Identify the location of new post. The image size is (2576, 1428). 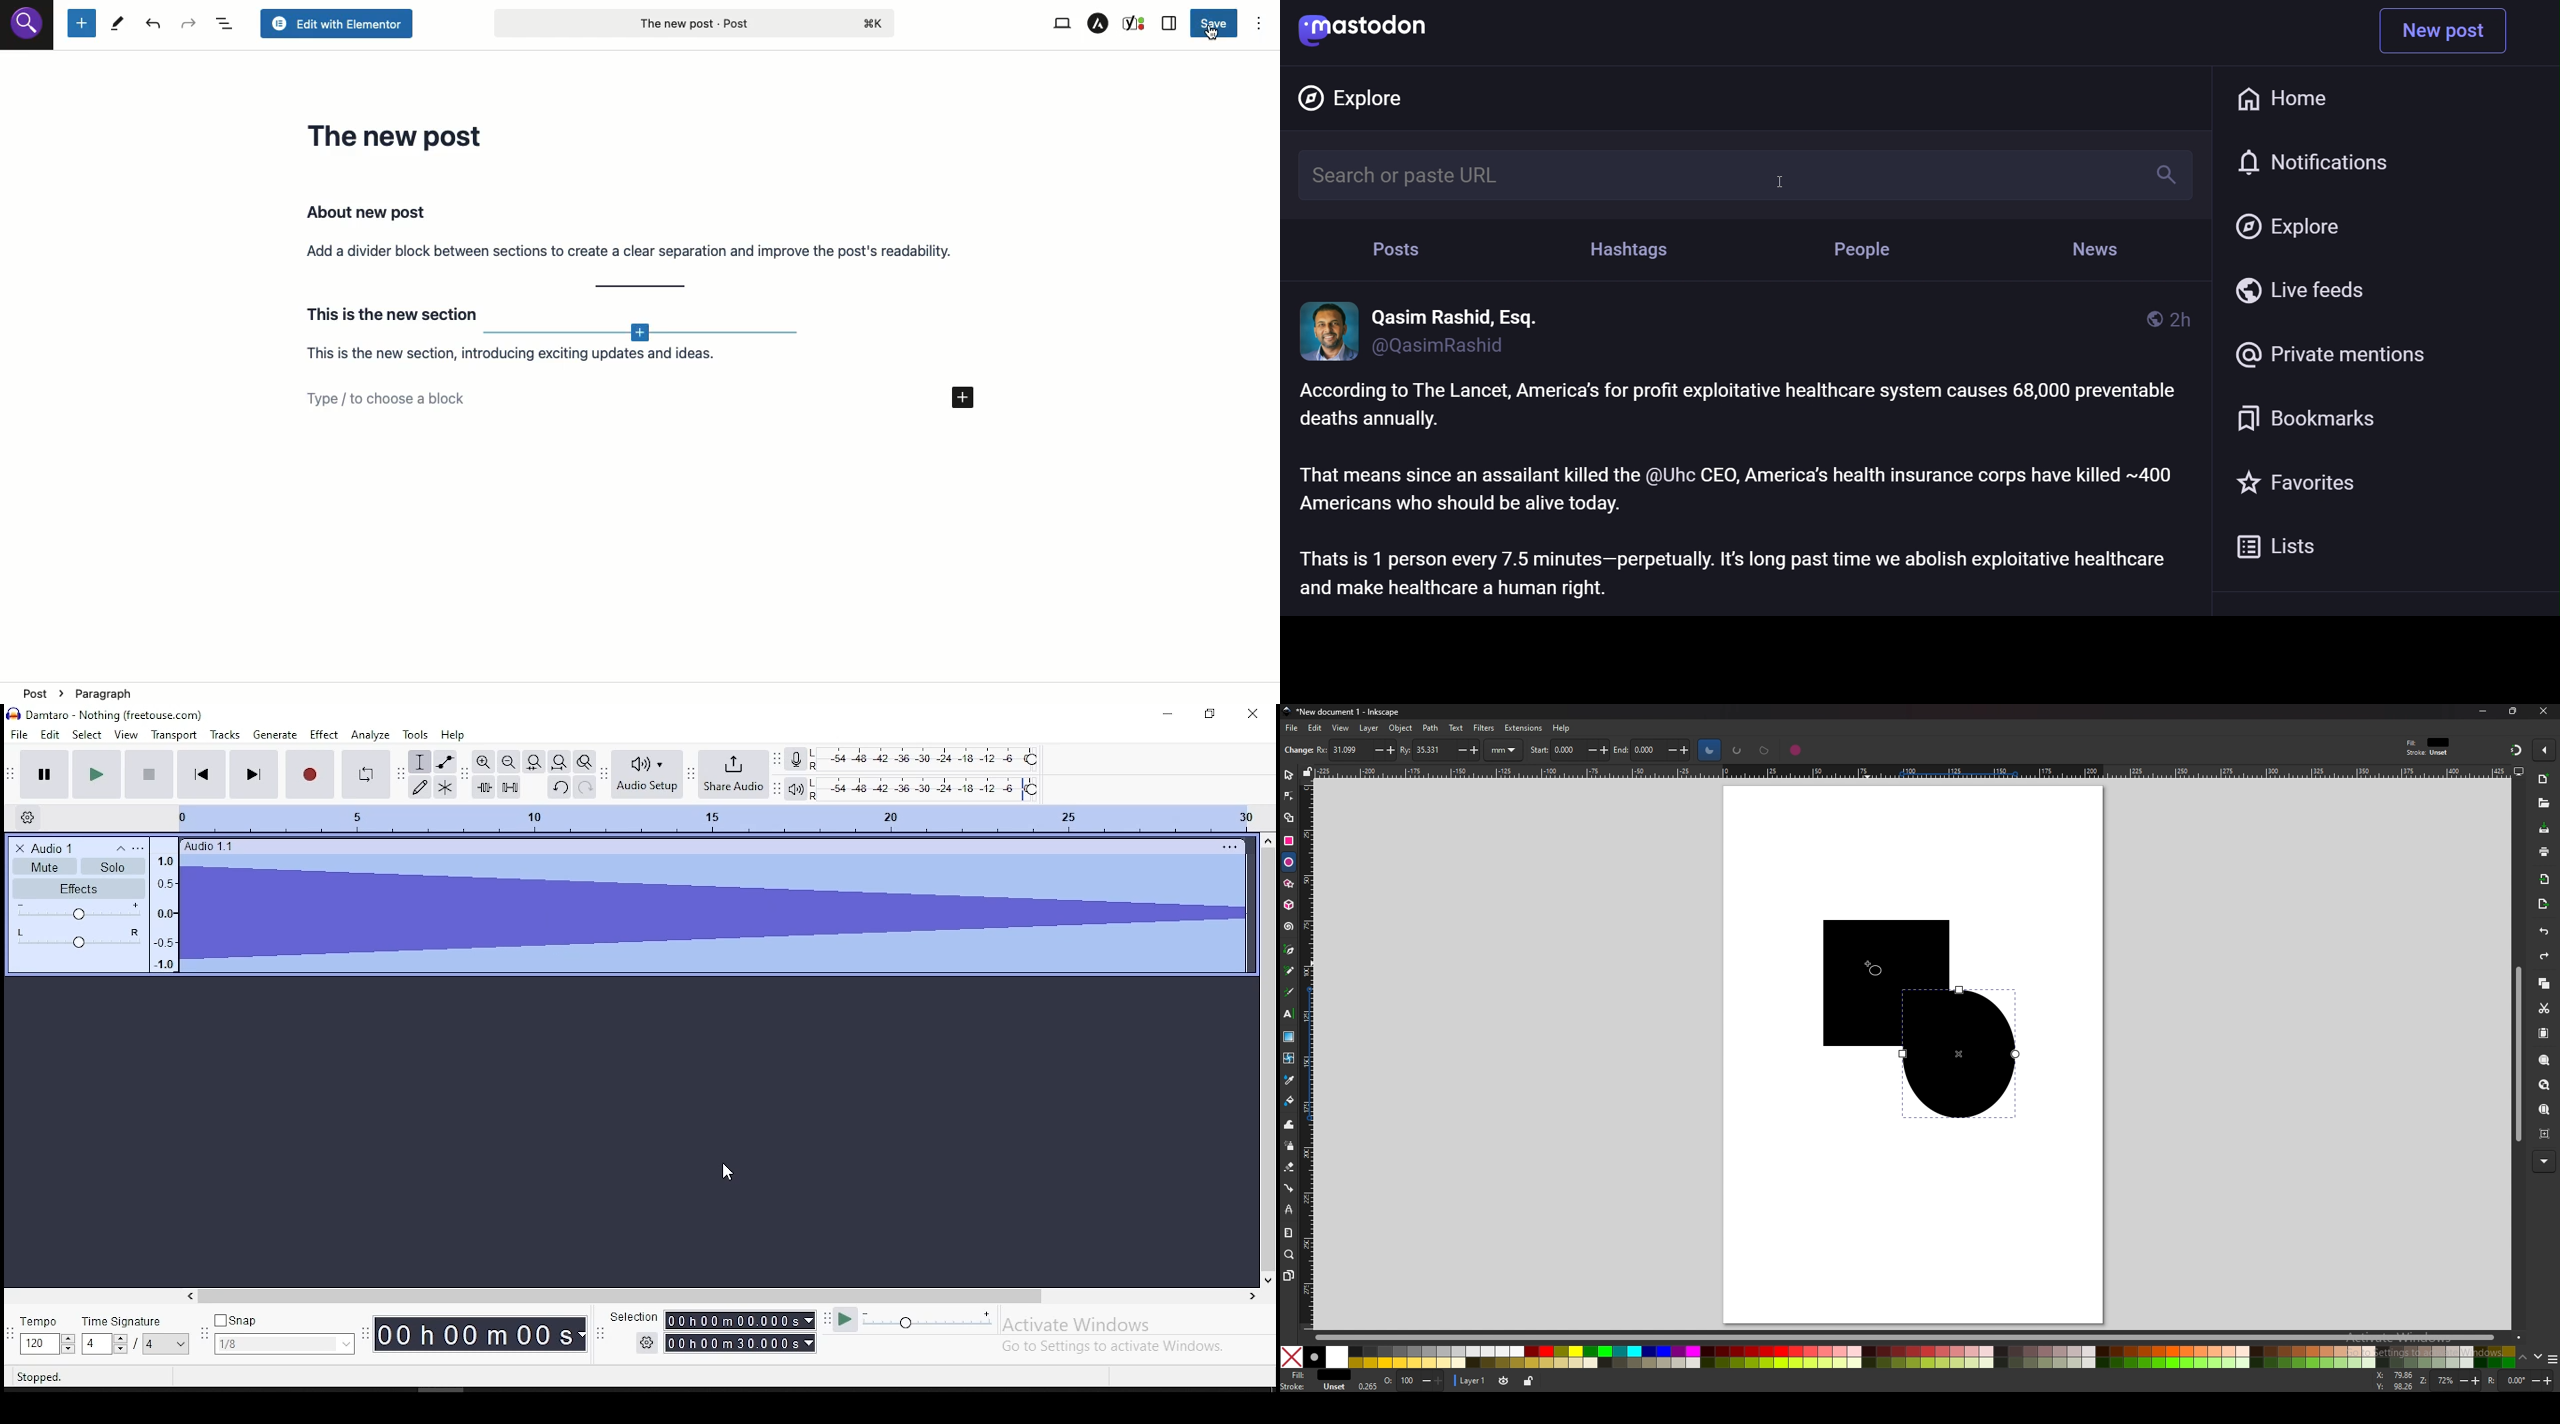
(2444, 31).